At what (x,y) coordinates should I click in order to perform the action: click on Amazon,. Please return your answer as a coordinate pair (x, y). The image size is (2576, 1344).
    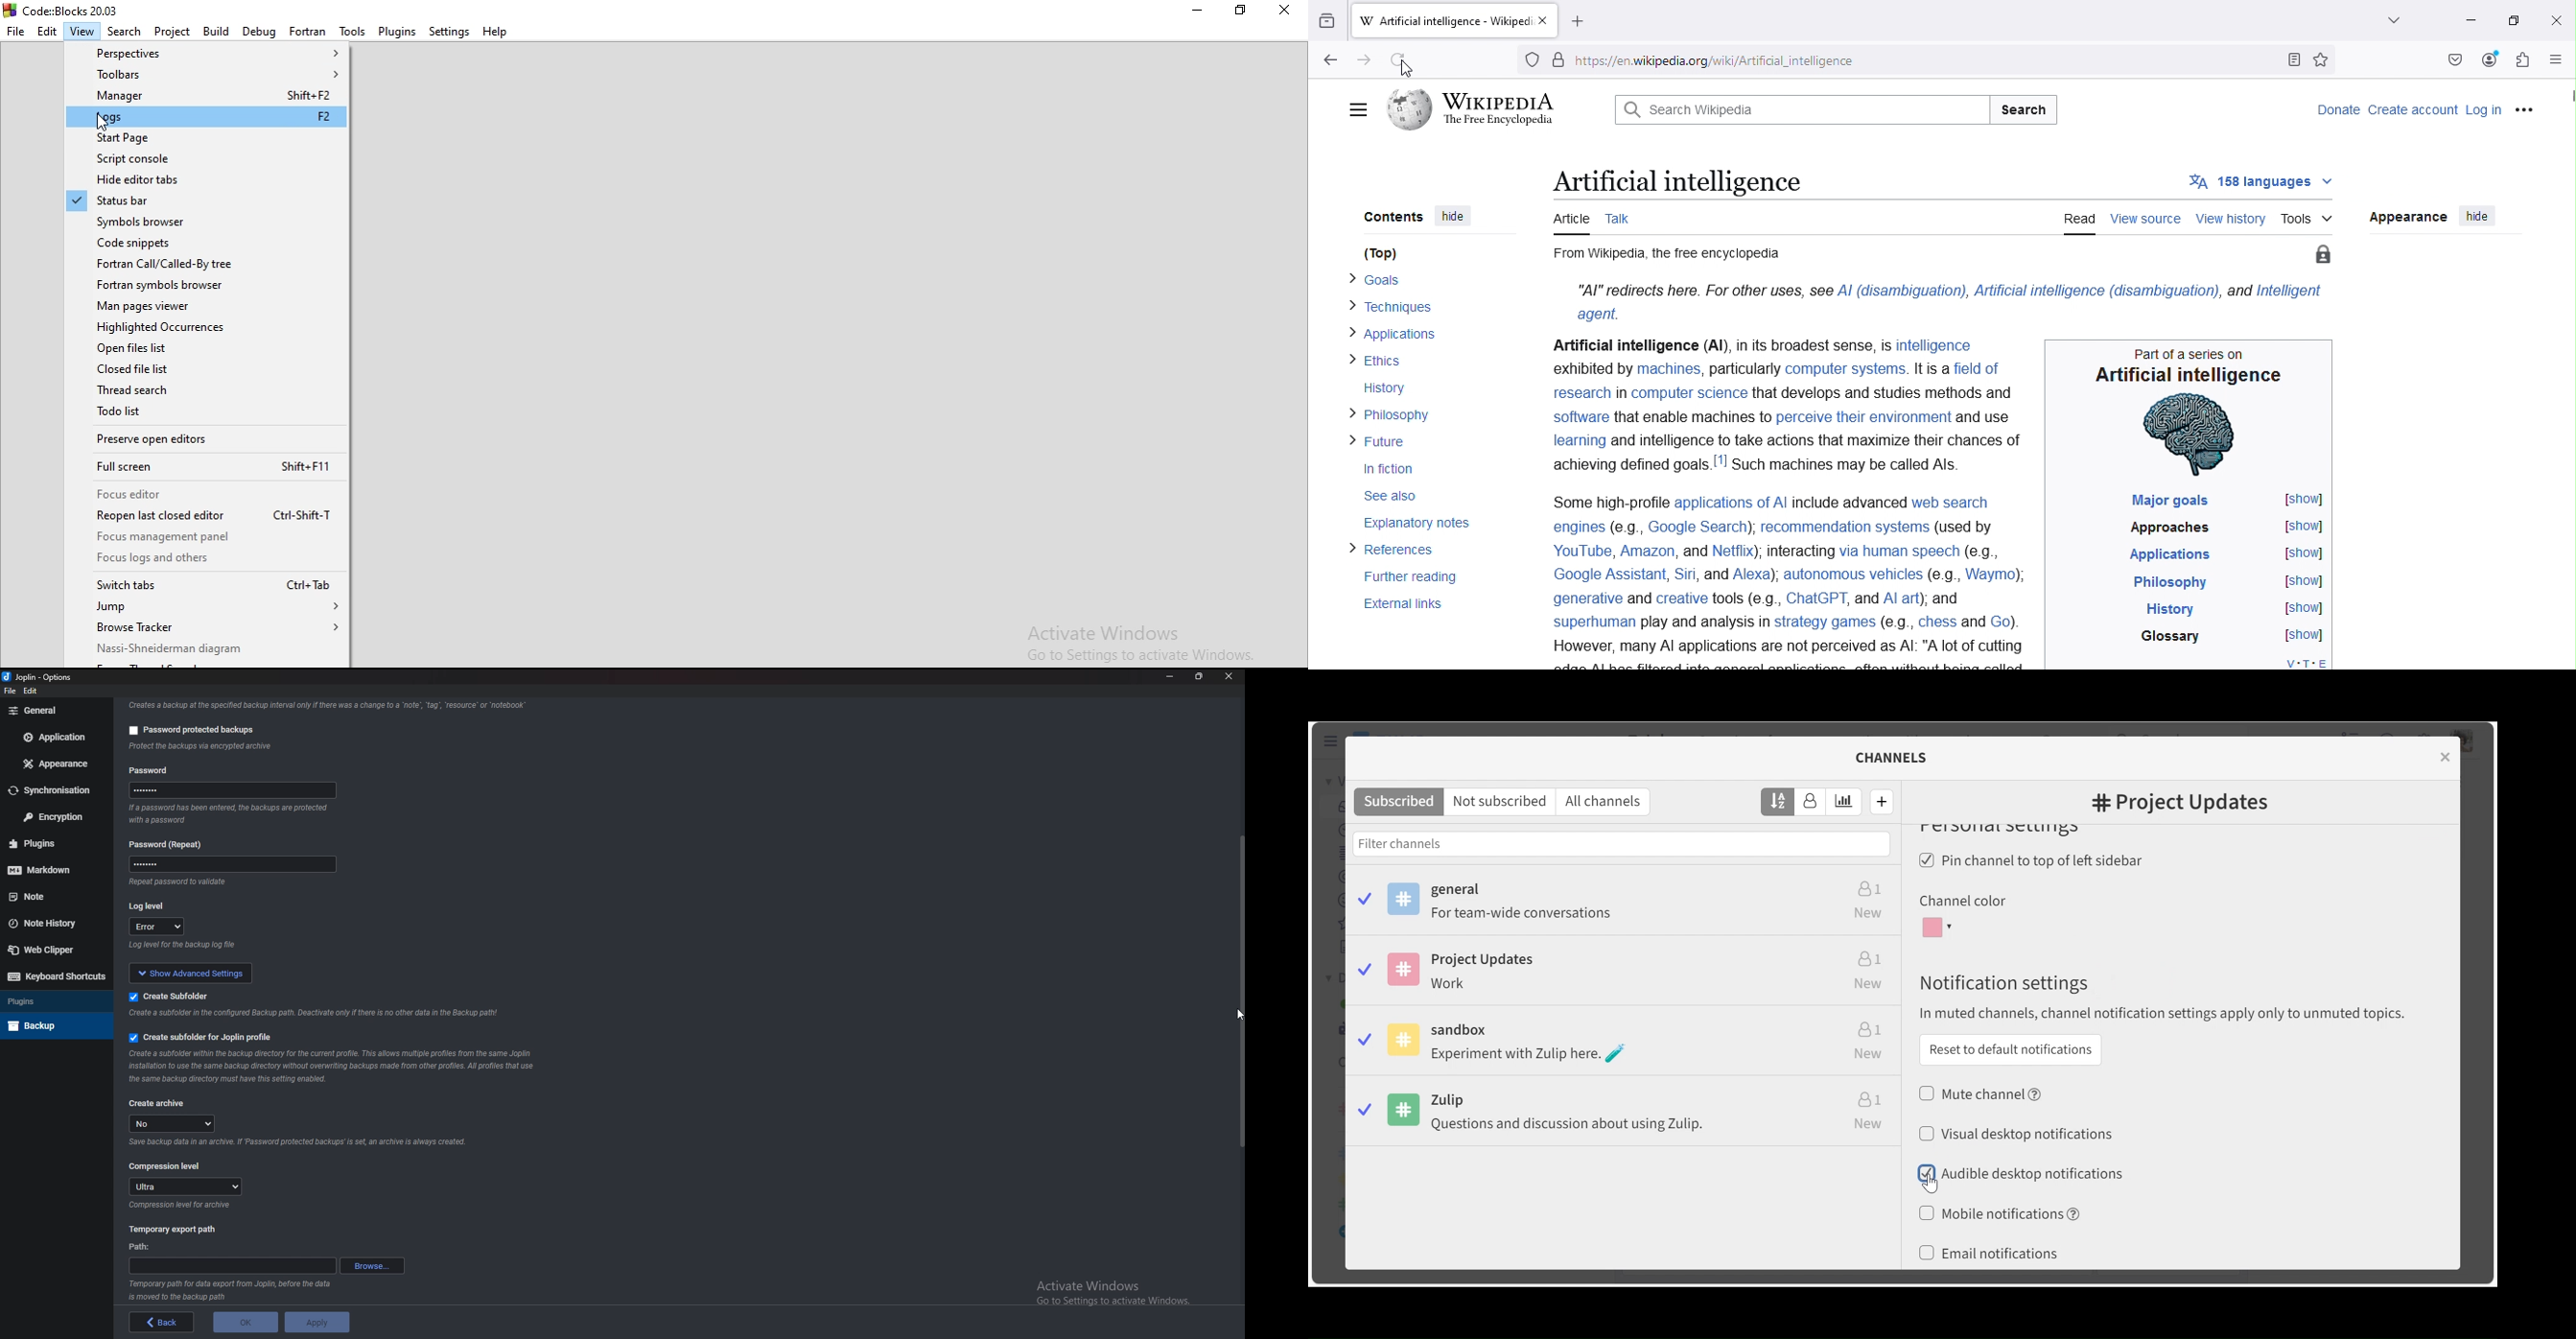
    Looking at the image, I should click on (1644, 550).